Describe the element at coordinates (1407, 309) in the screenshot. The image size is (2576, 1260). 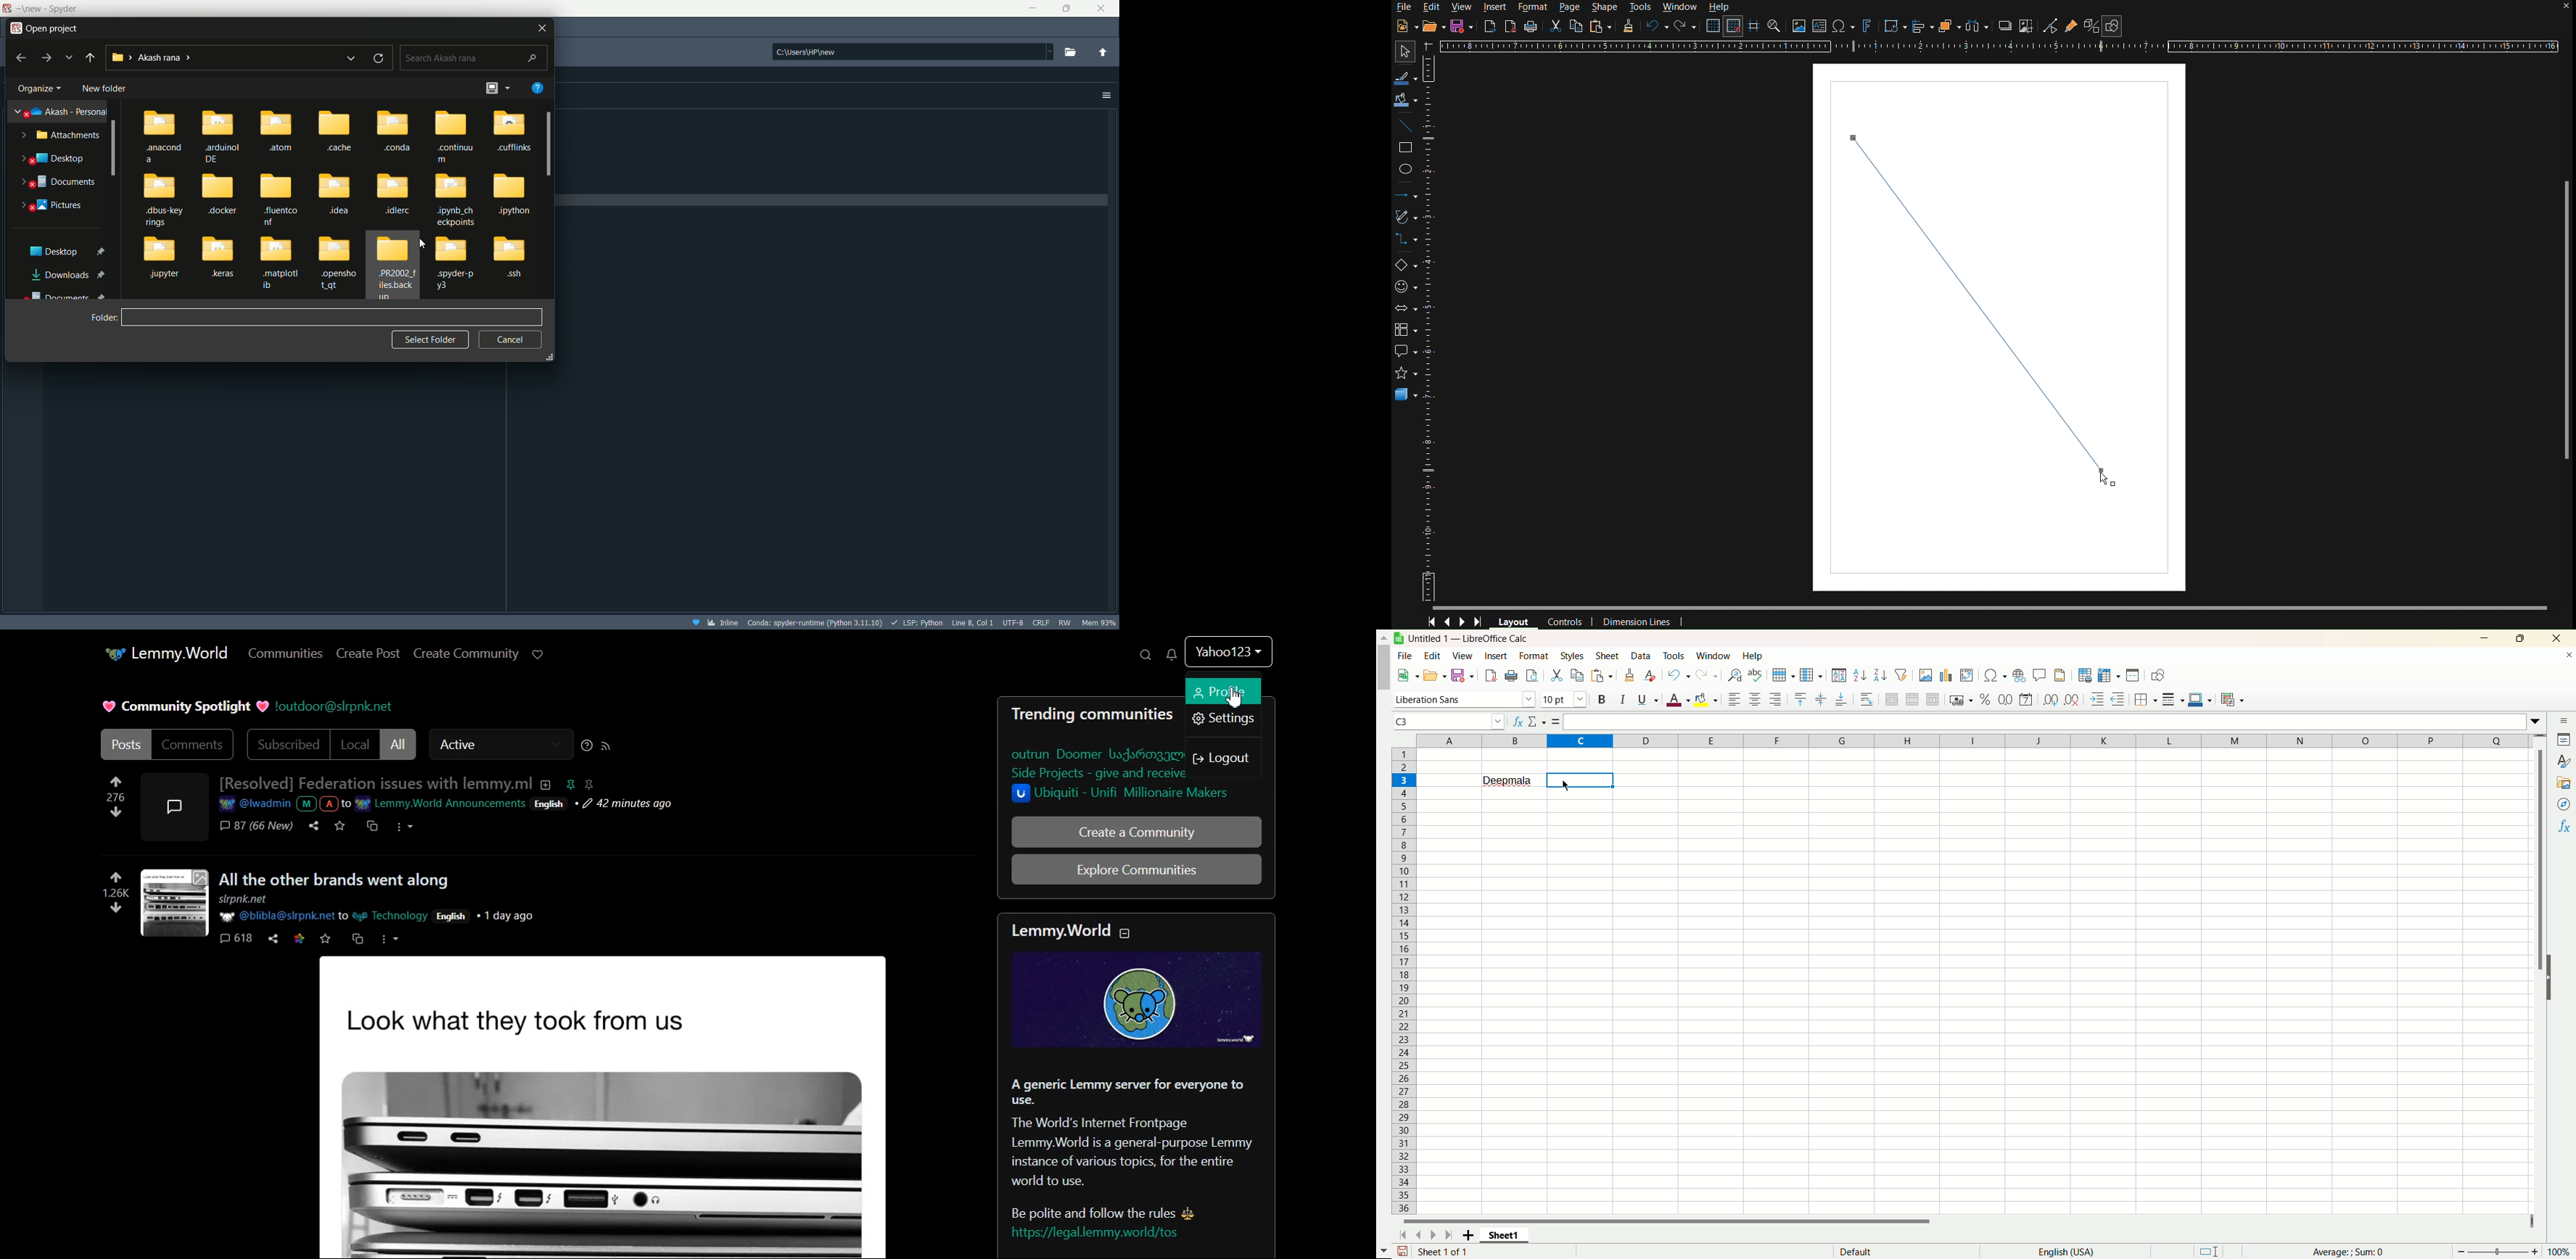
I see `Block Arrows` at that location.